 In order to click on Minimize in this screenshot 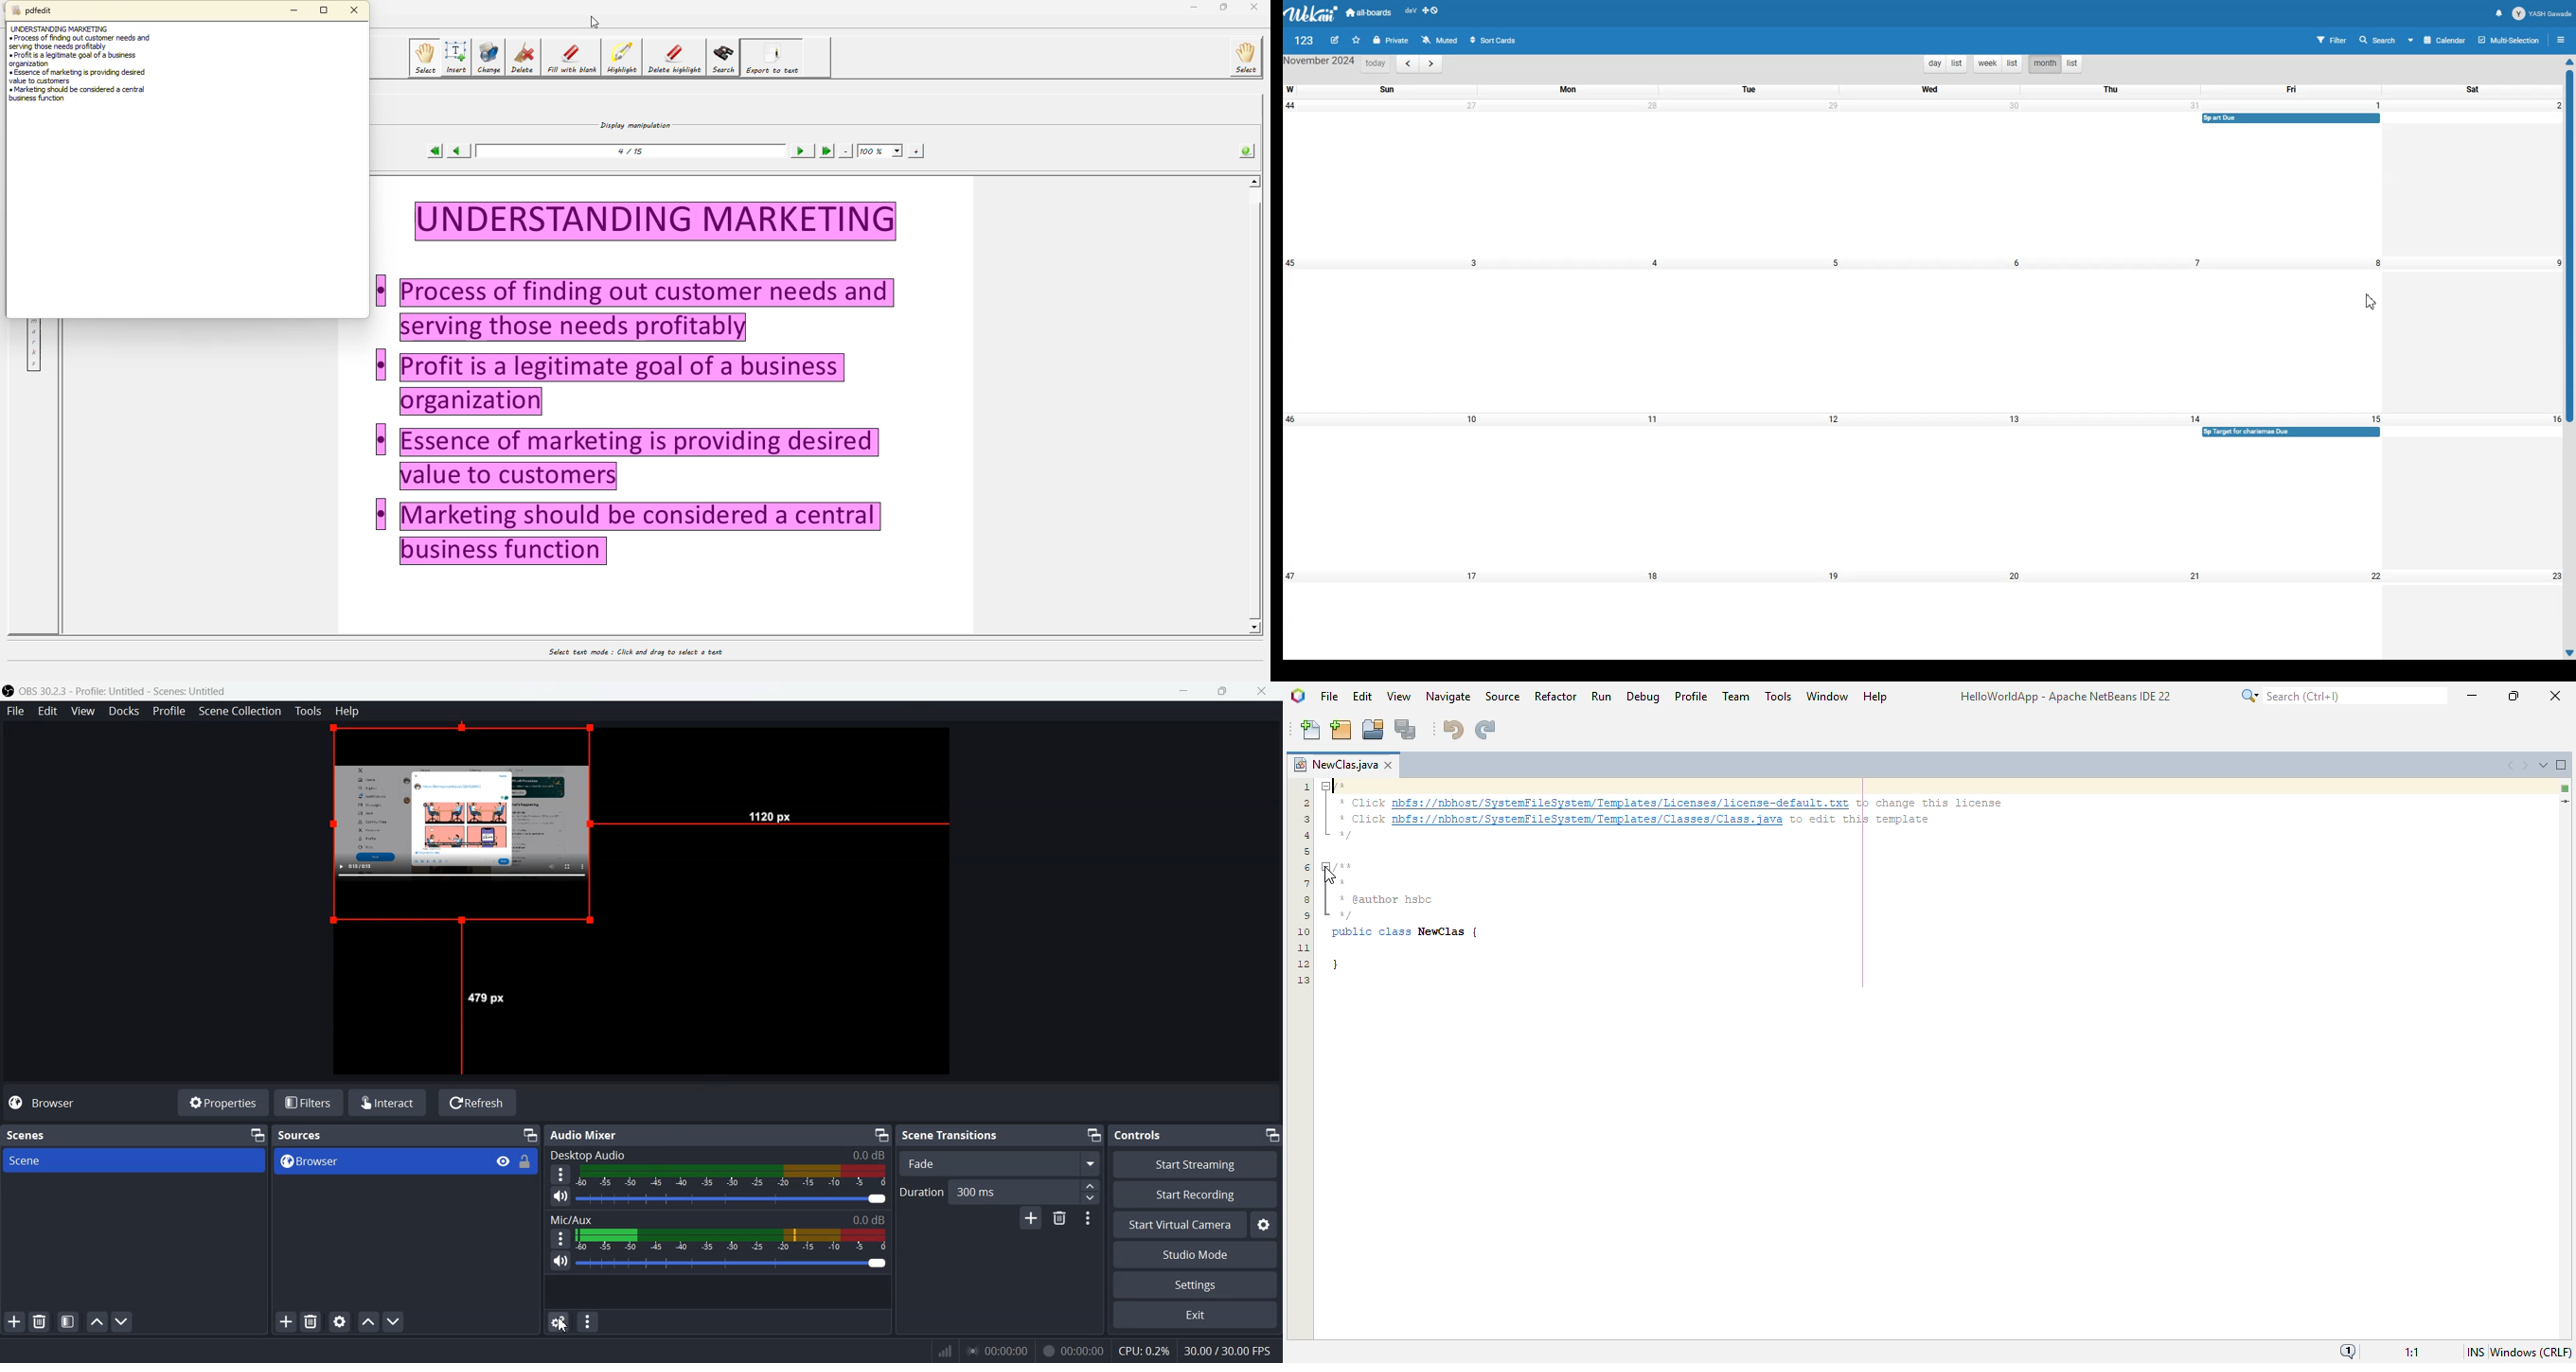, I will do `click(259, 1134)`.